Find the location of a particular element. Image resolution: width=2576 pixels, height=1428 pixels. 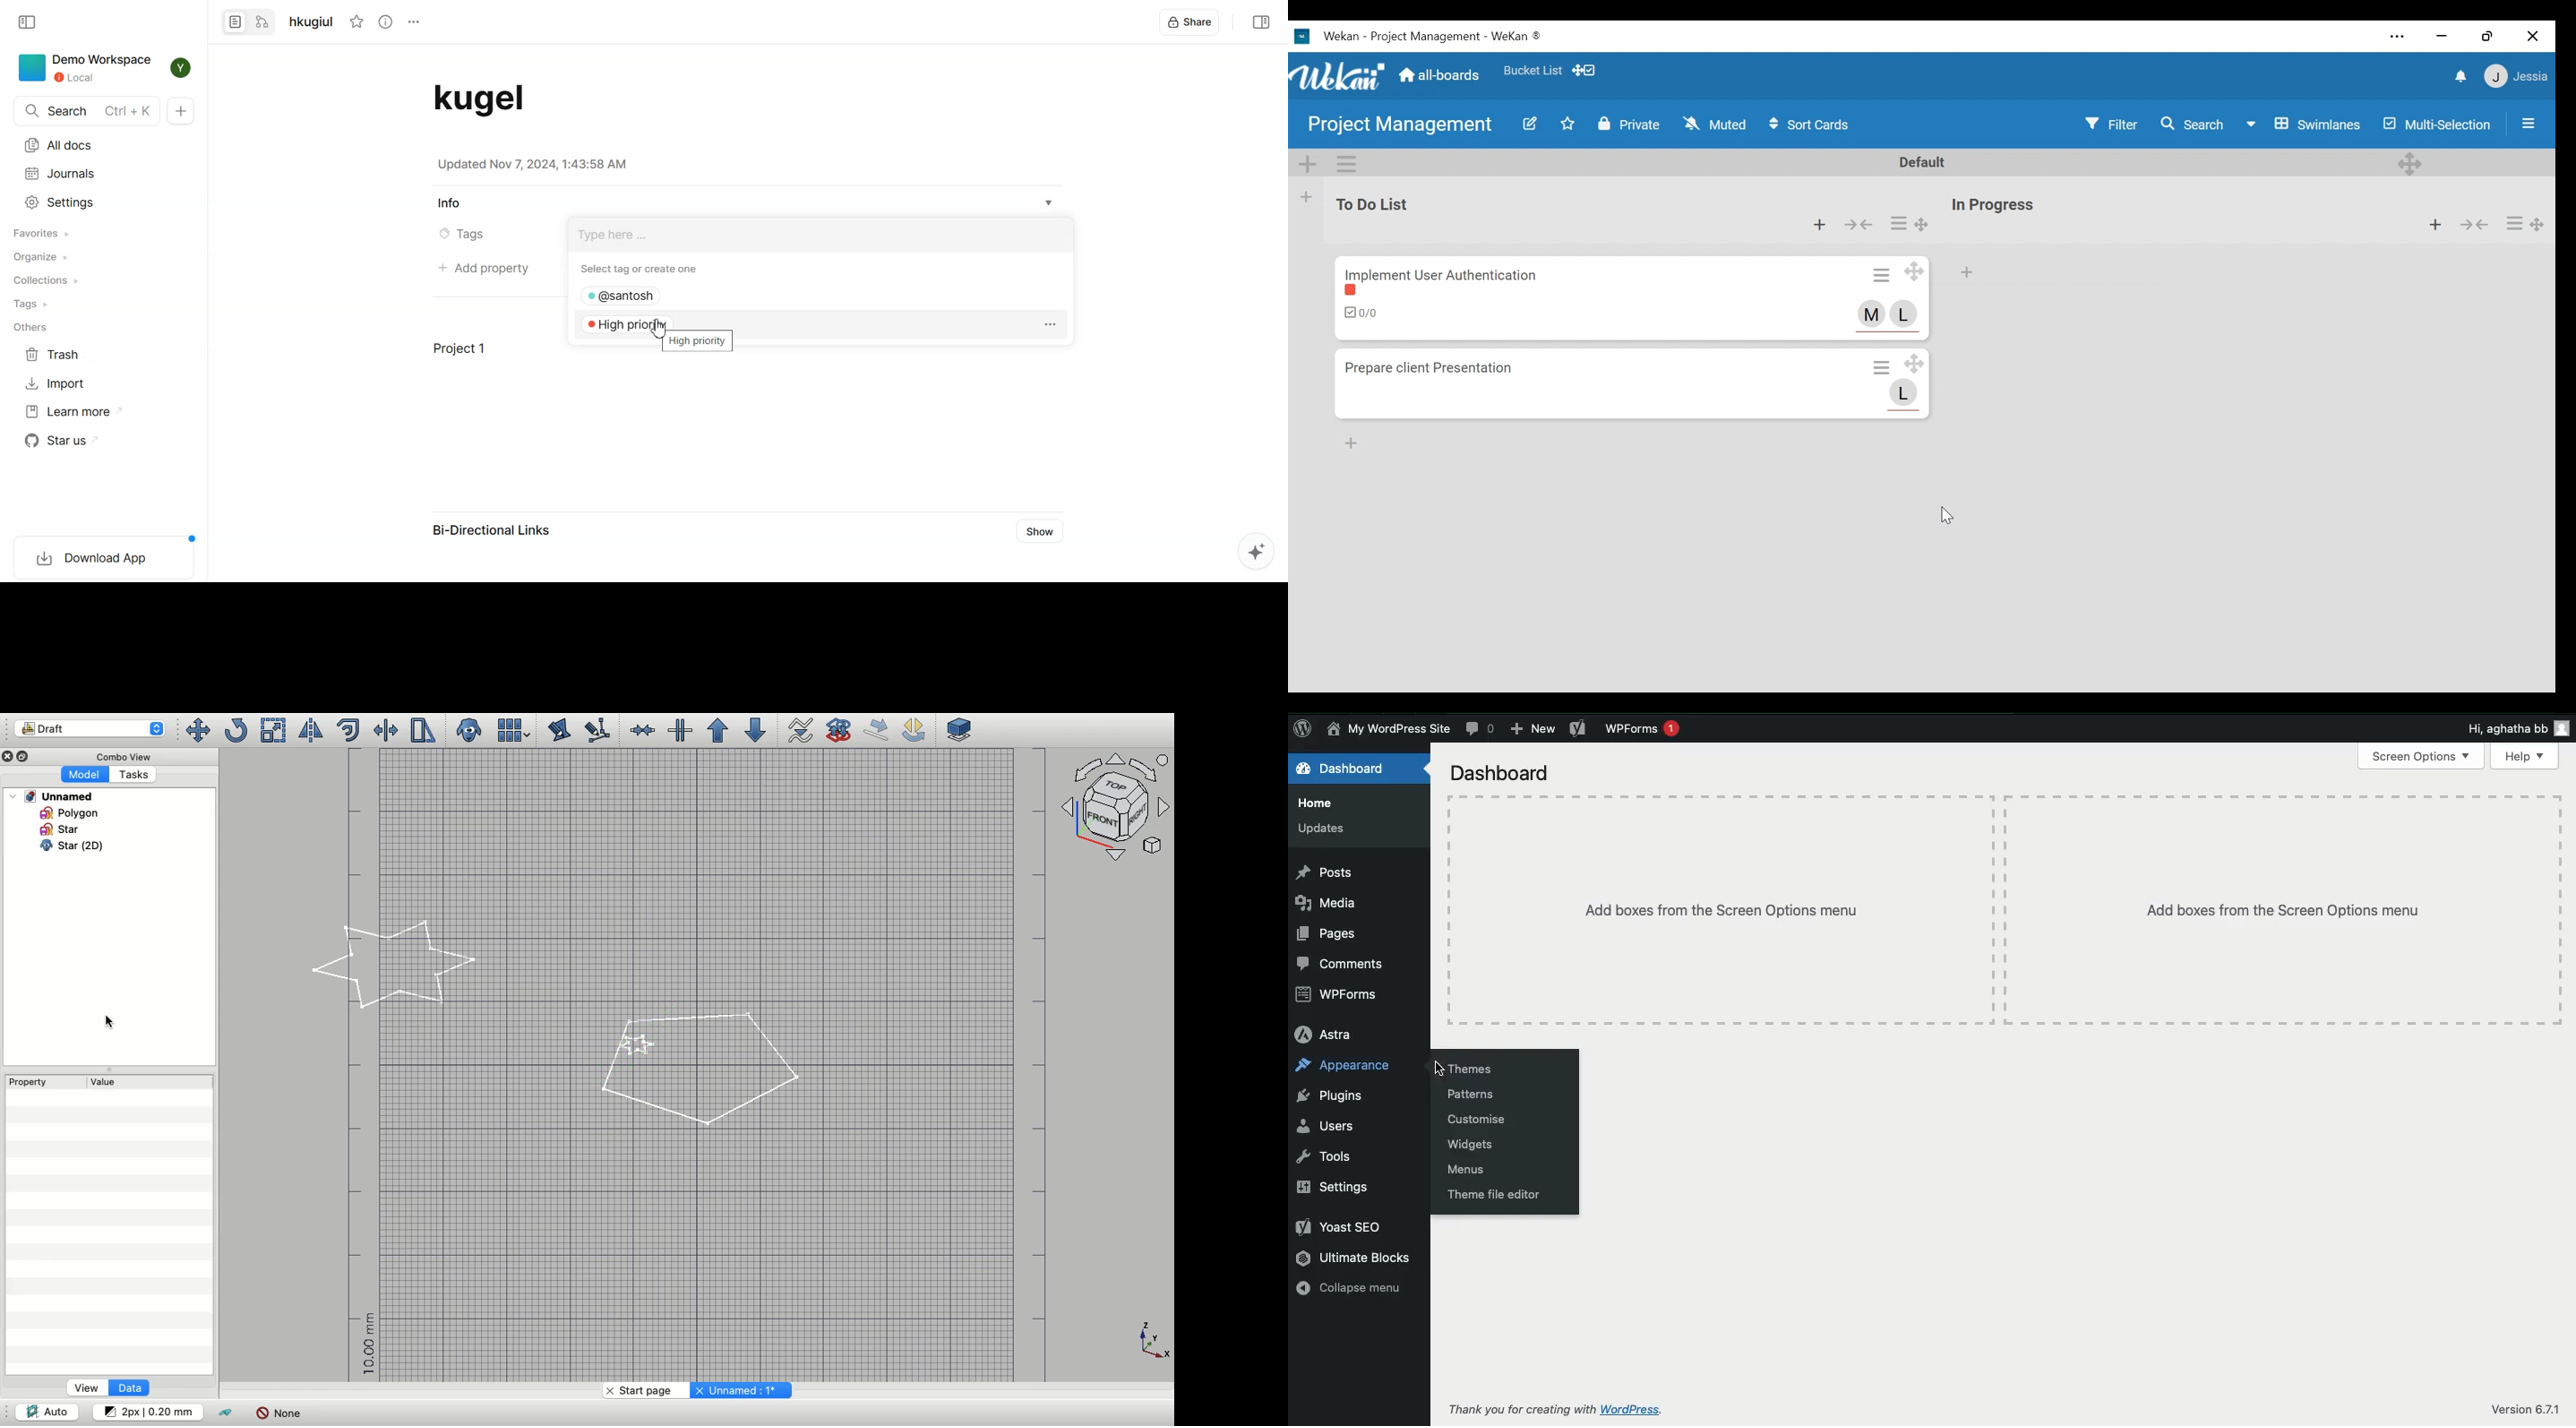

Stretch is located at coordinates (422, 730).